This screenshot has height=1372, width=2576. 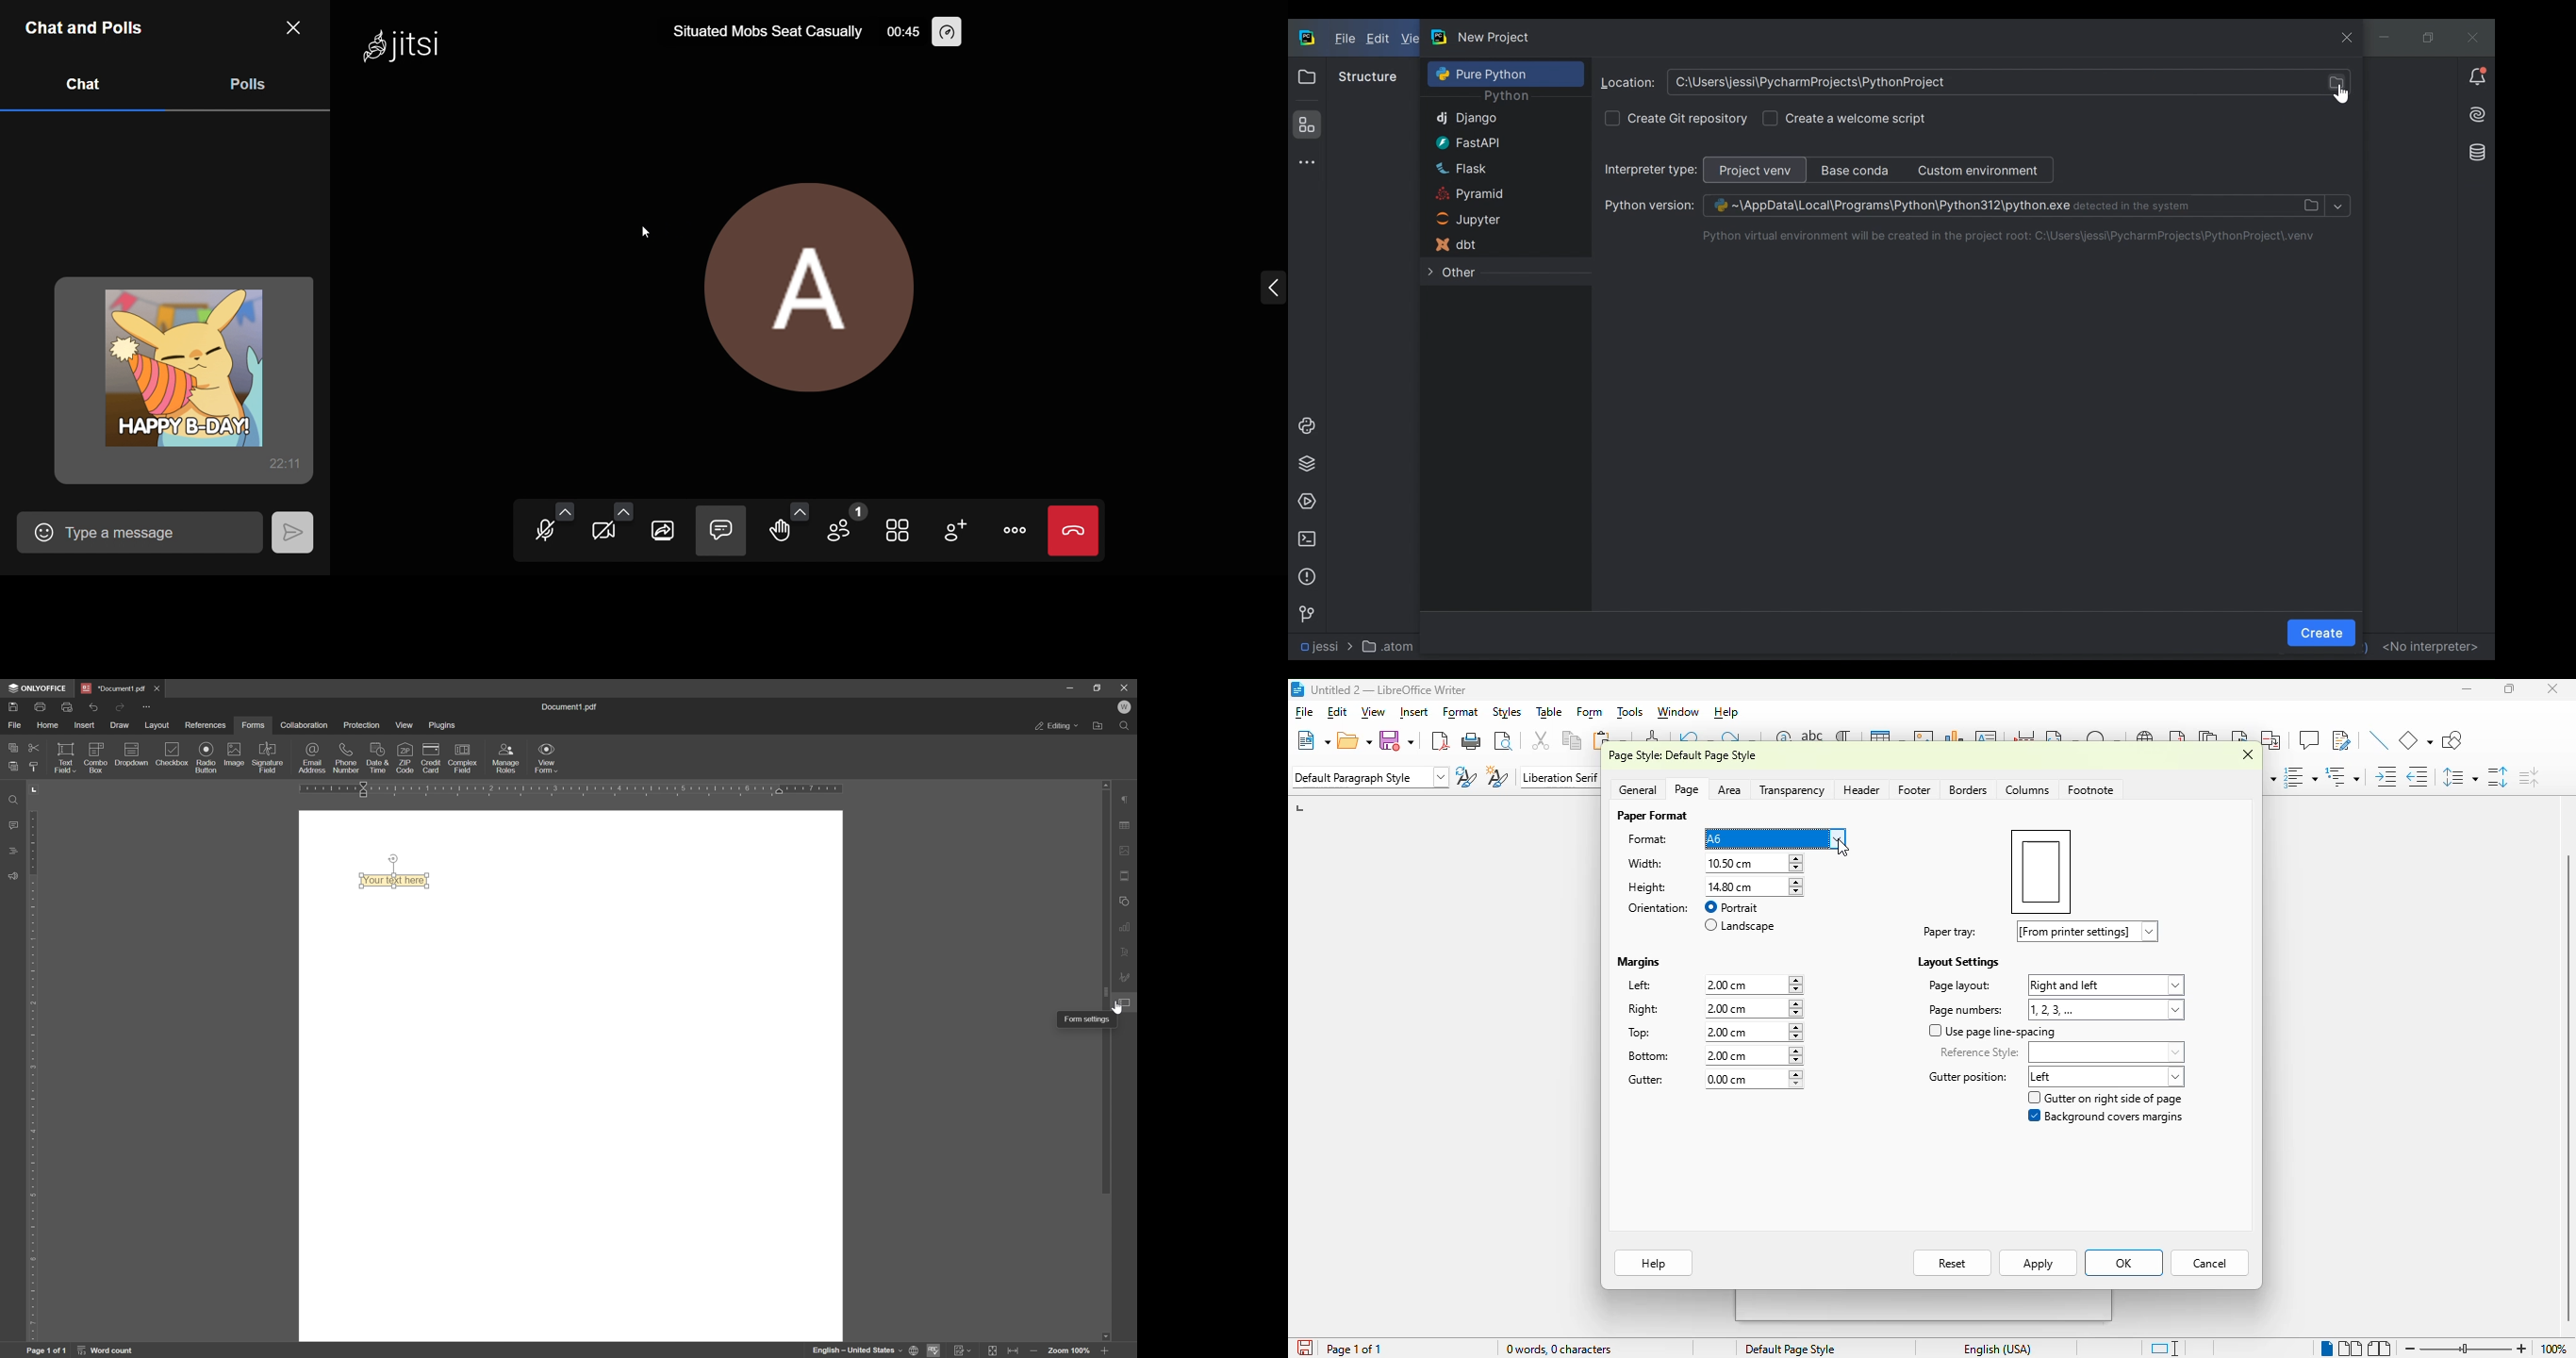 What do you see at coordinates (2342, 777) in the screenshot?
I see `select outline format` at bounding box center [2342, 777].